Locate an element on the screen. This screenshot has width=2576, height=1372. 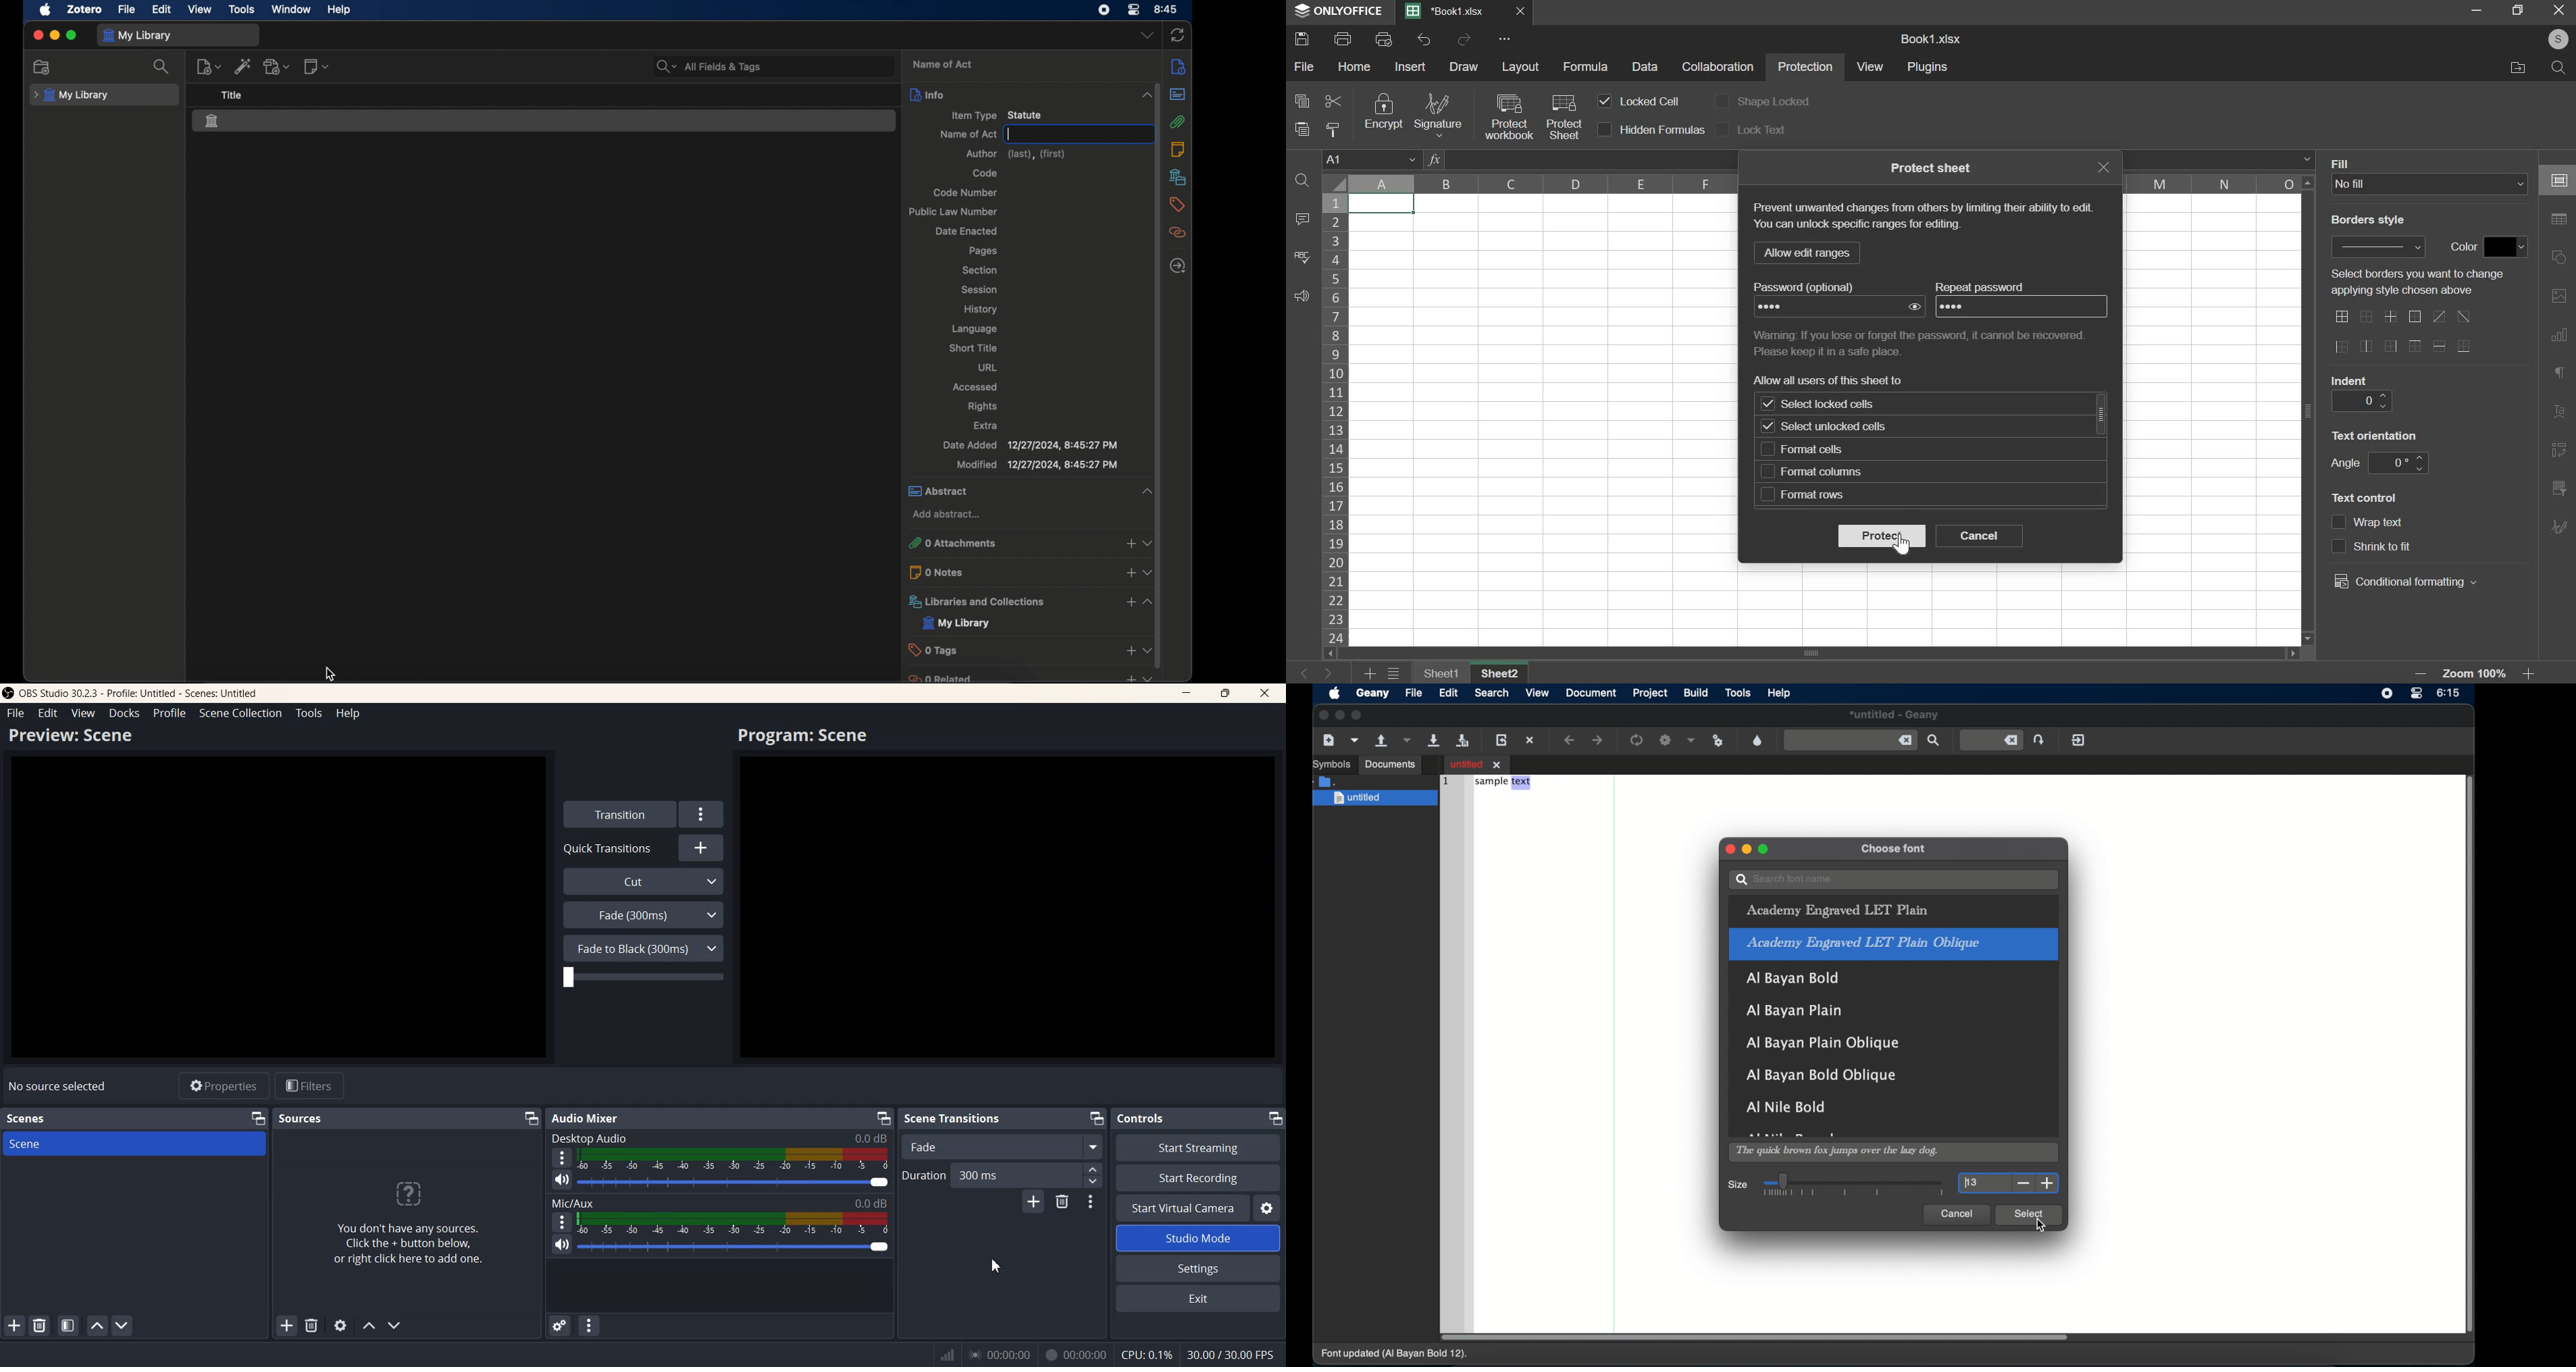
item type is located at coordinates (998, 115).